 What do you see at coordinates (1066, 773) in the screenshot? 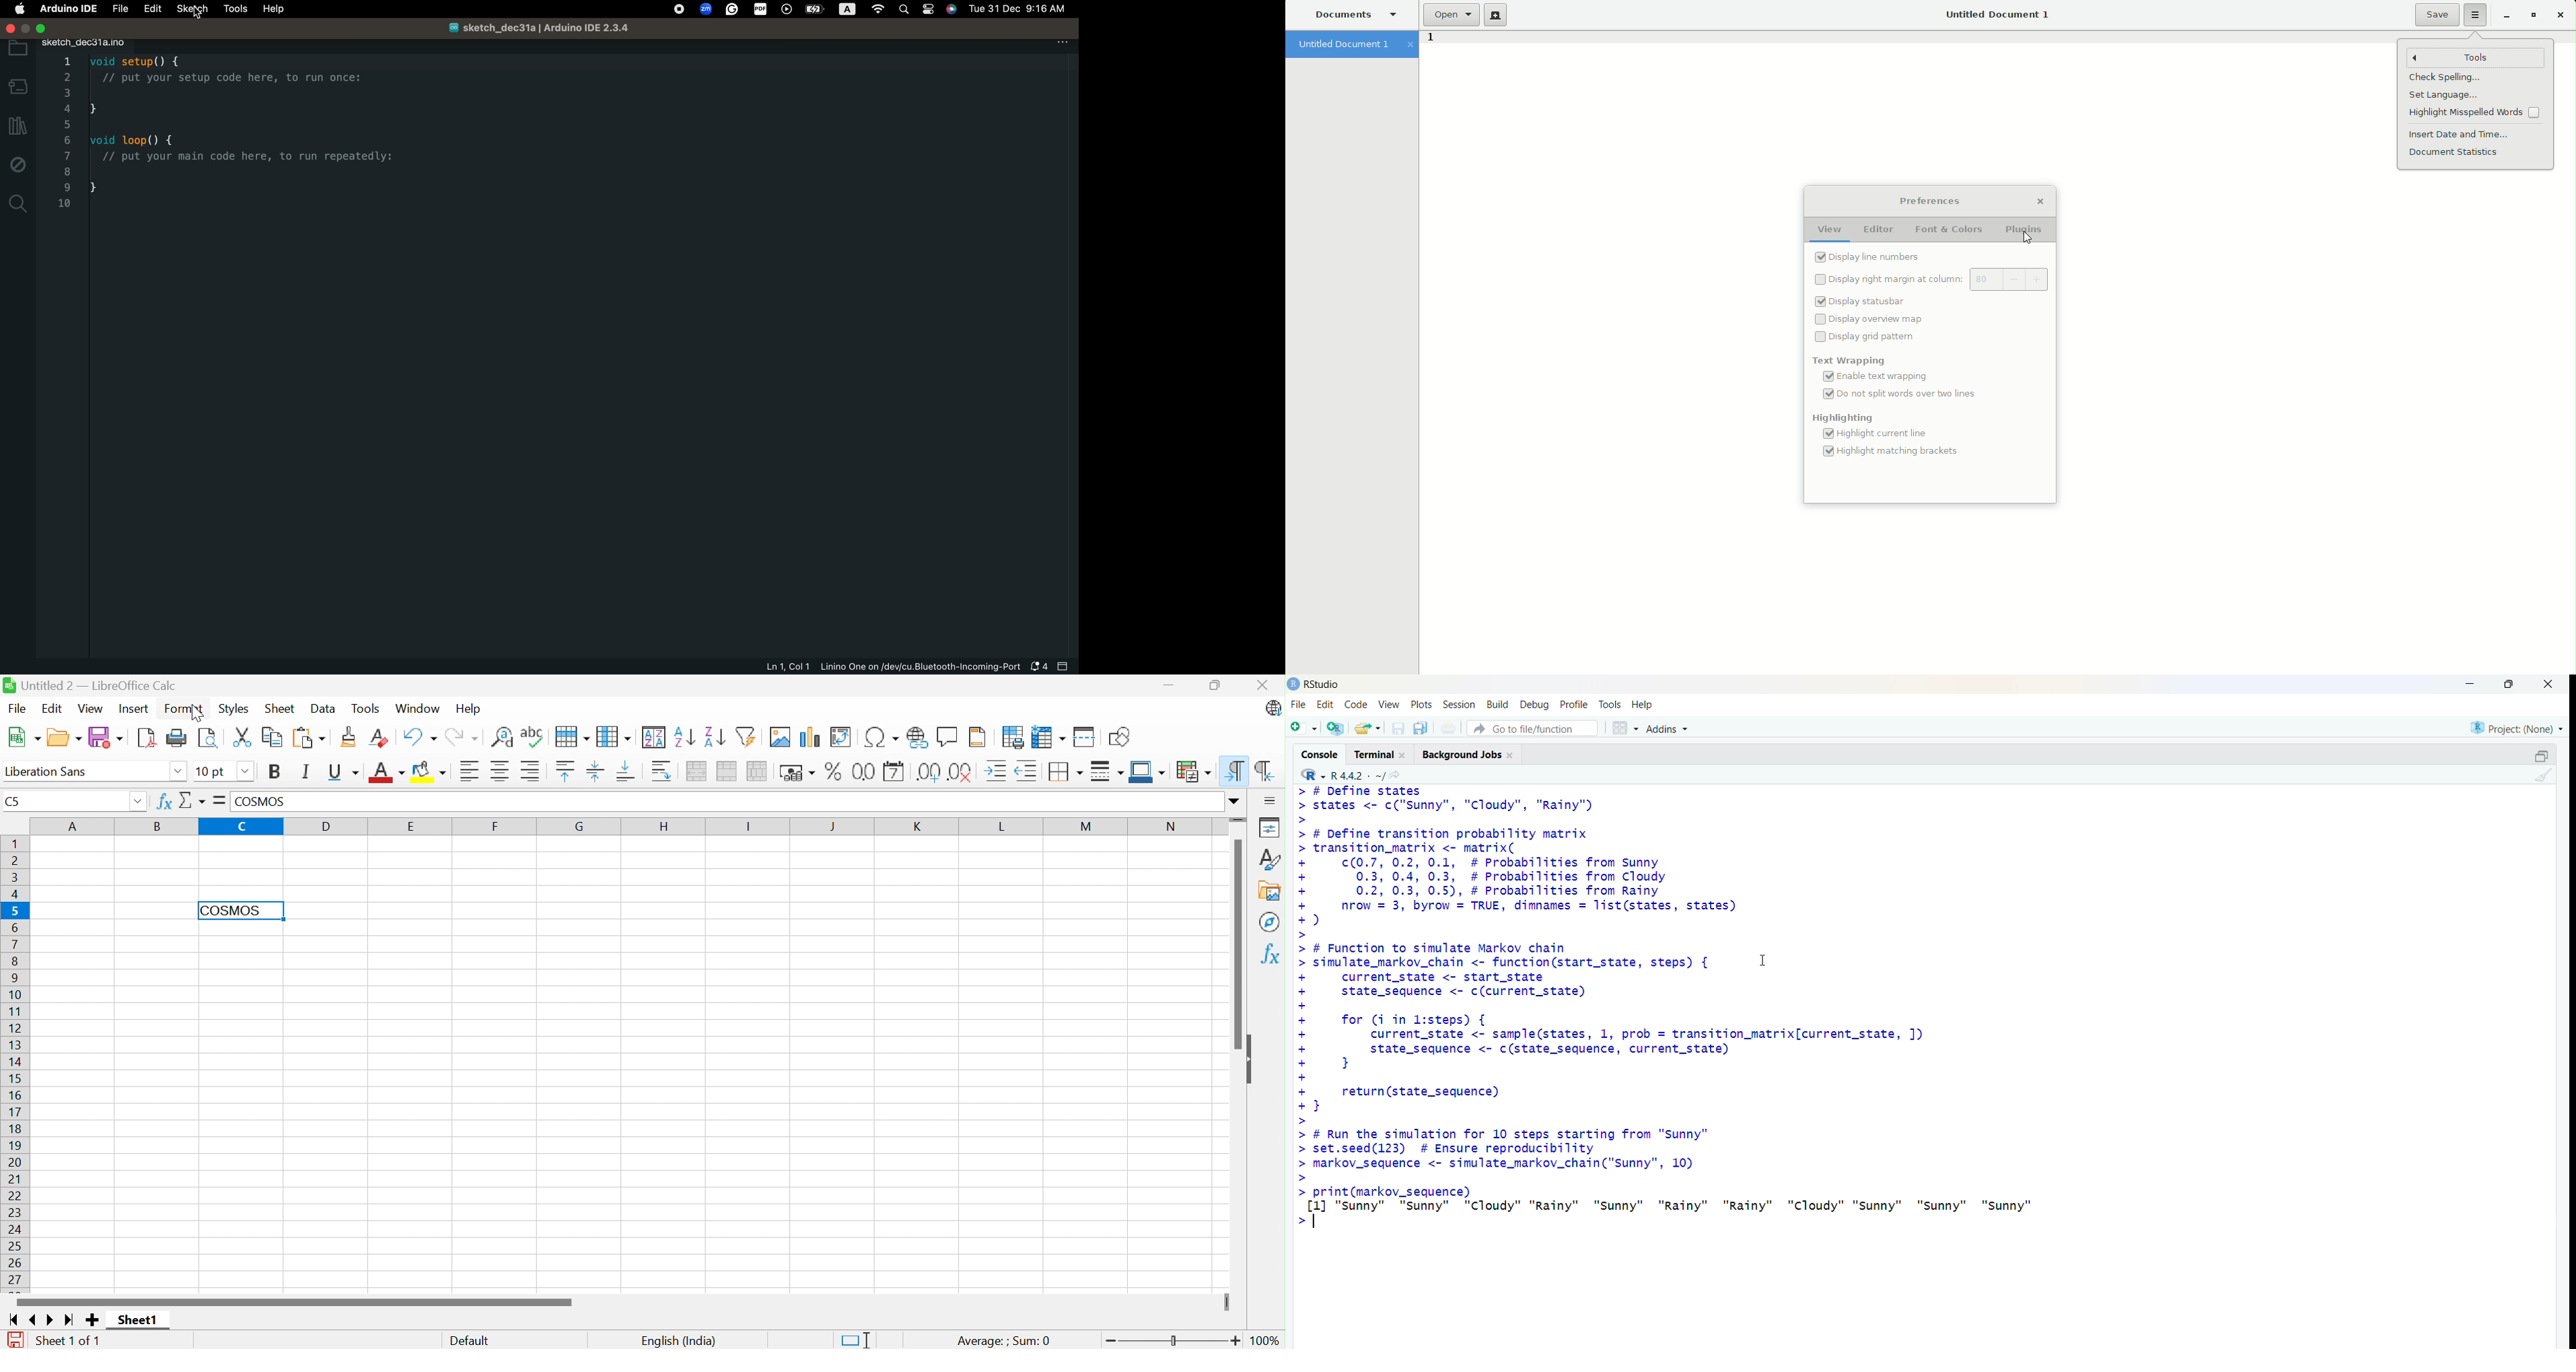
I see `Borders` at bounding box center [1066, 773].